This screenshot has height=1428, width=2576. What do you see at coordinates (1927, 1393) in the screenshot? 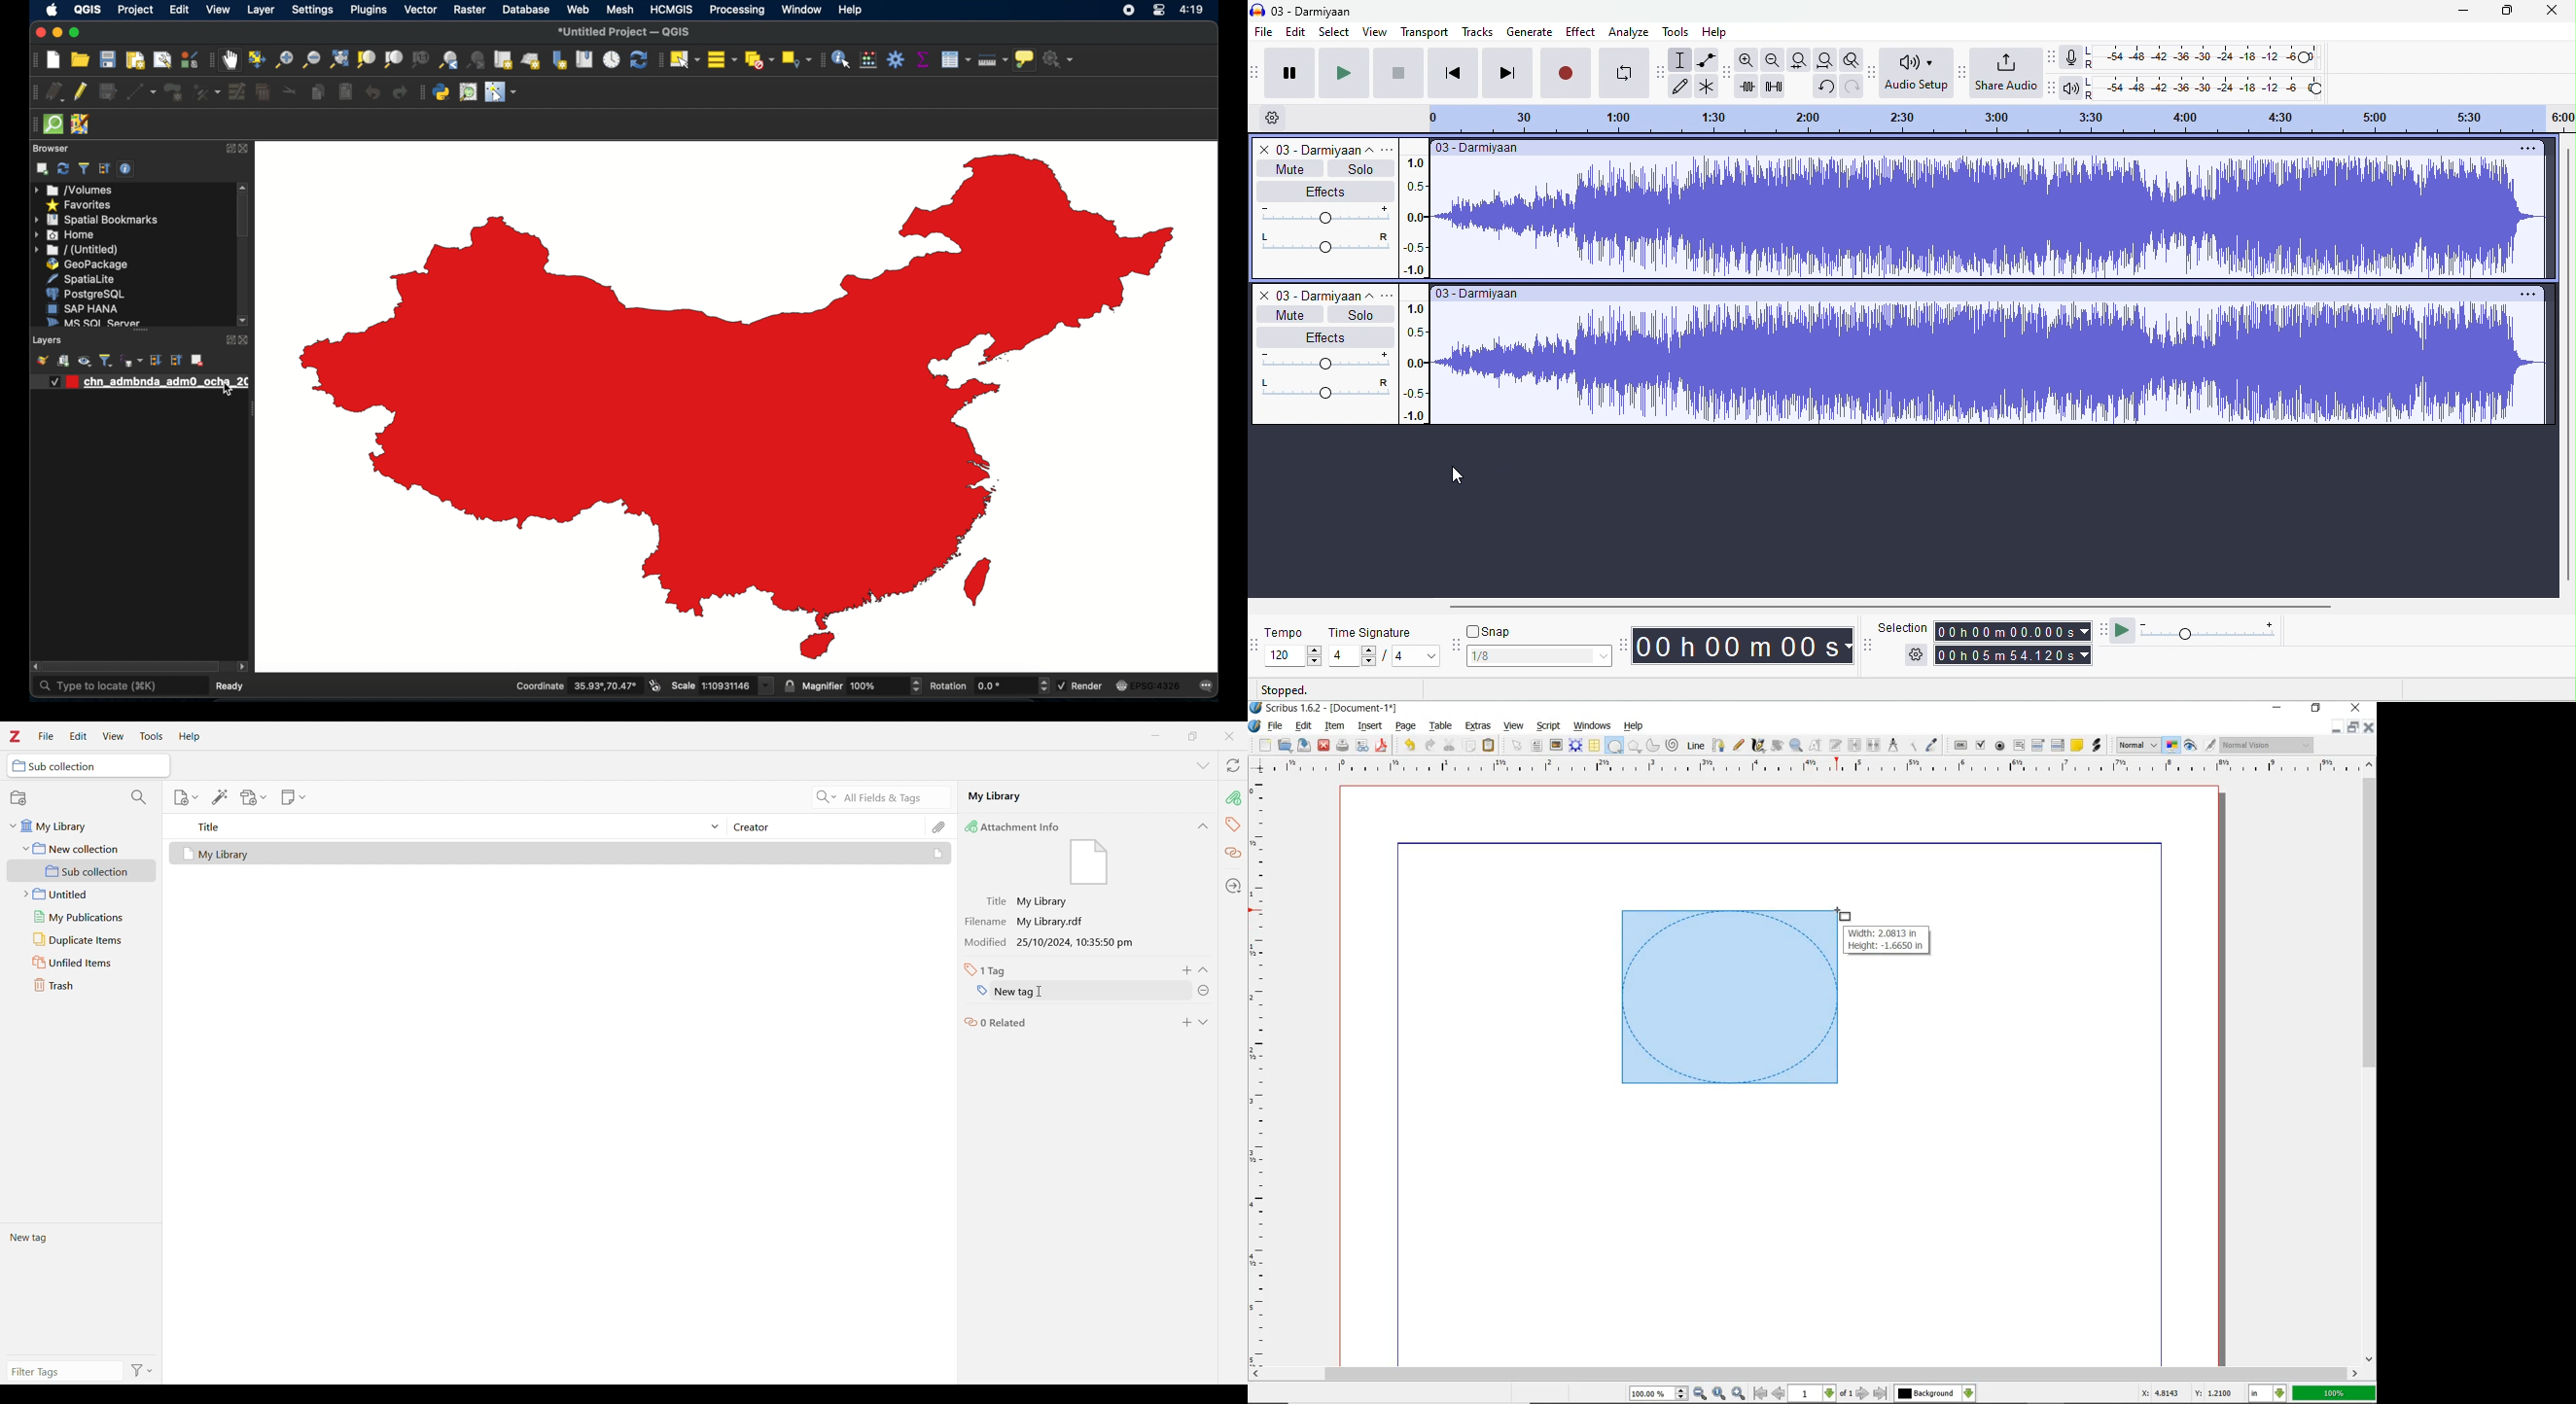
I see `` at bounding box center [1927, 1393].